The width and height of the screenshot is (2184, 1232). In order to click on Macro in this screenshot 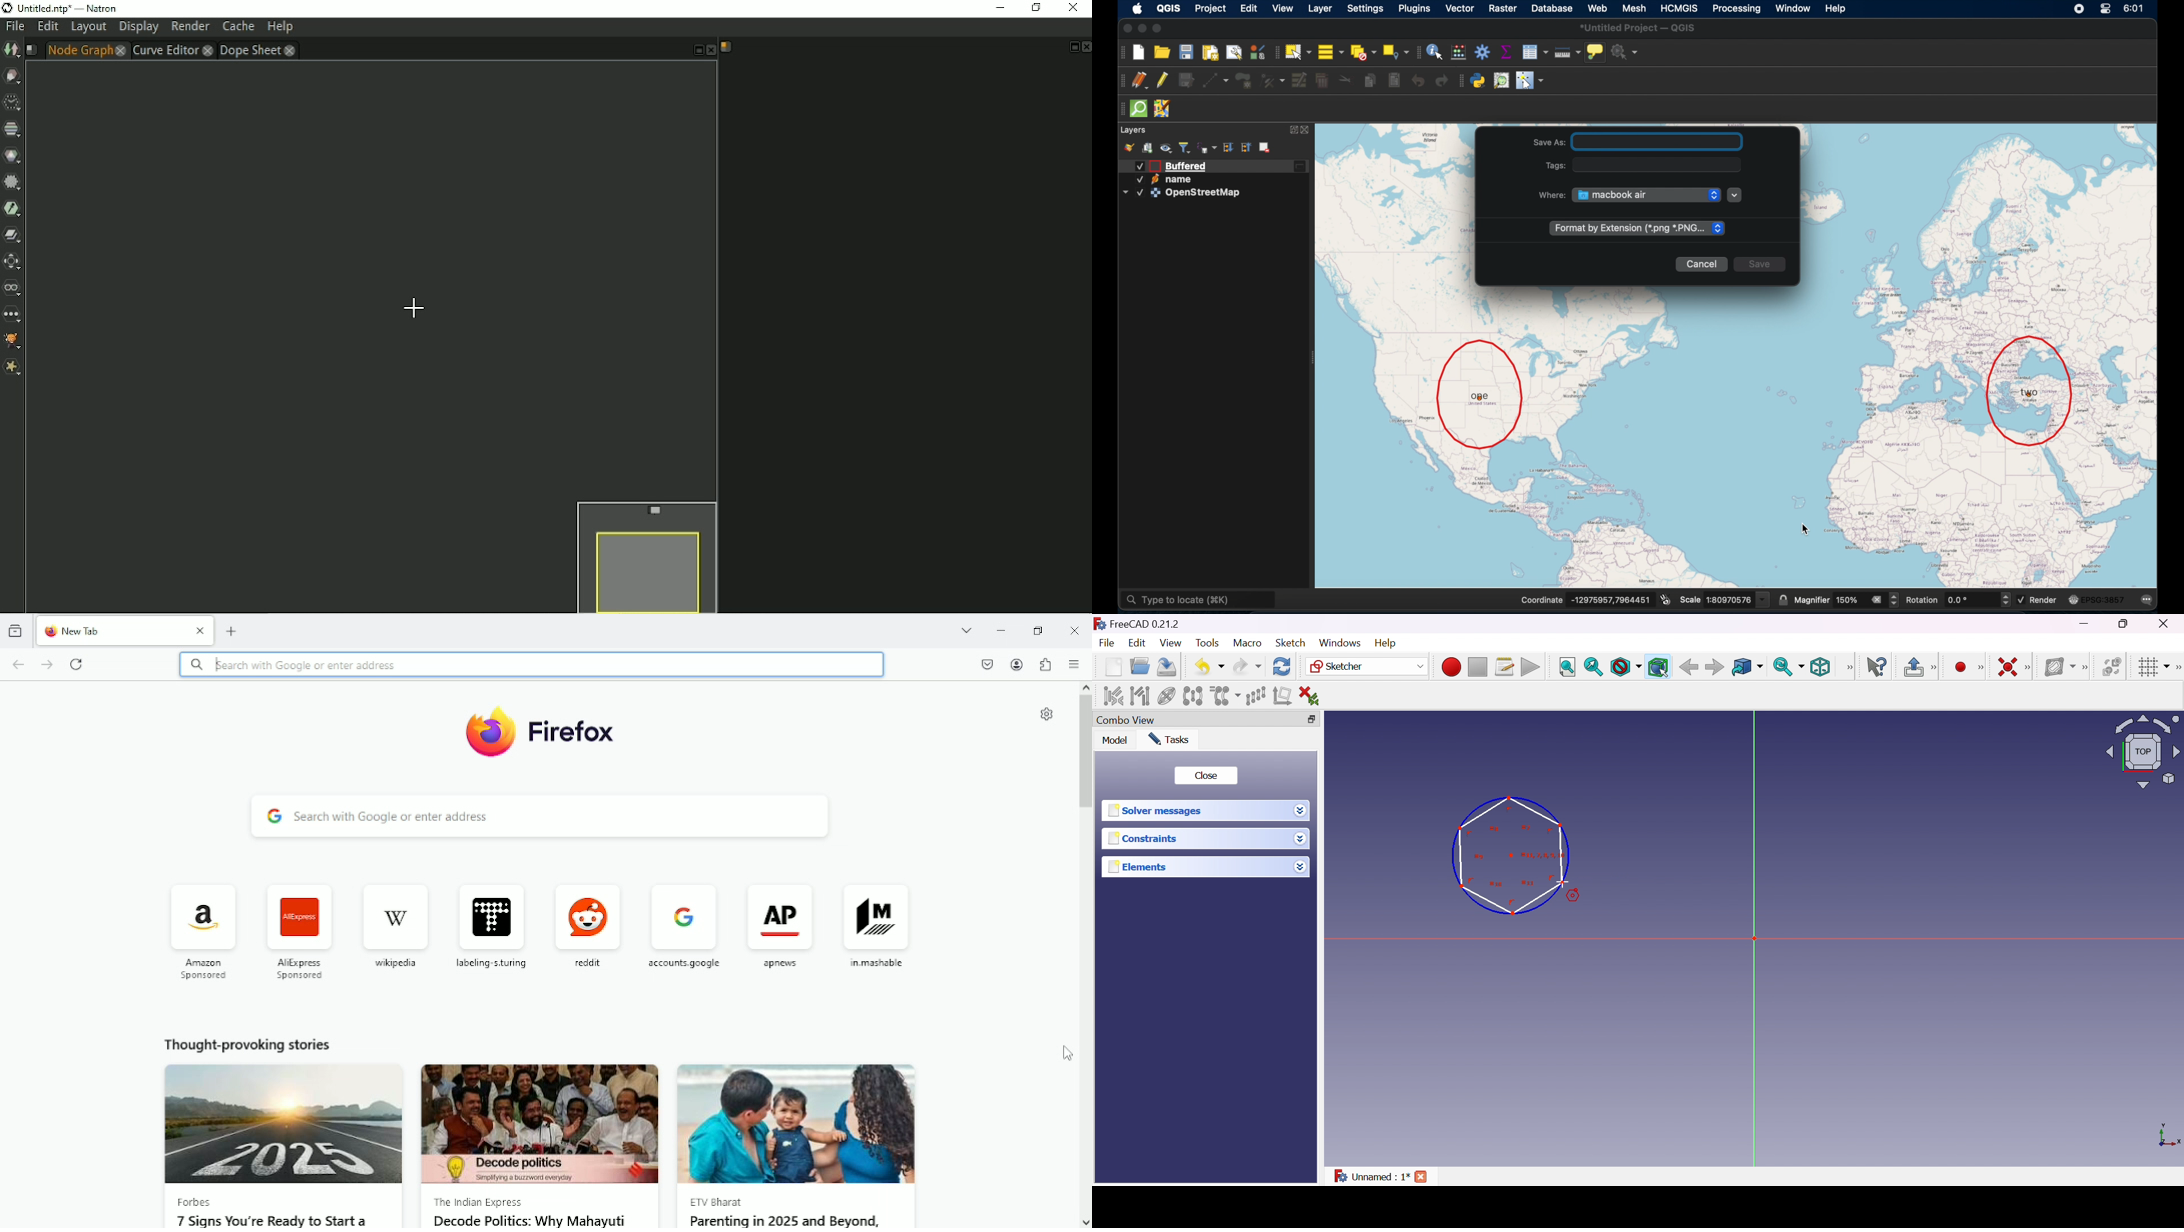, I will do `click(1248, 643)`.